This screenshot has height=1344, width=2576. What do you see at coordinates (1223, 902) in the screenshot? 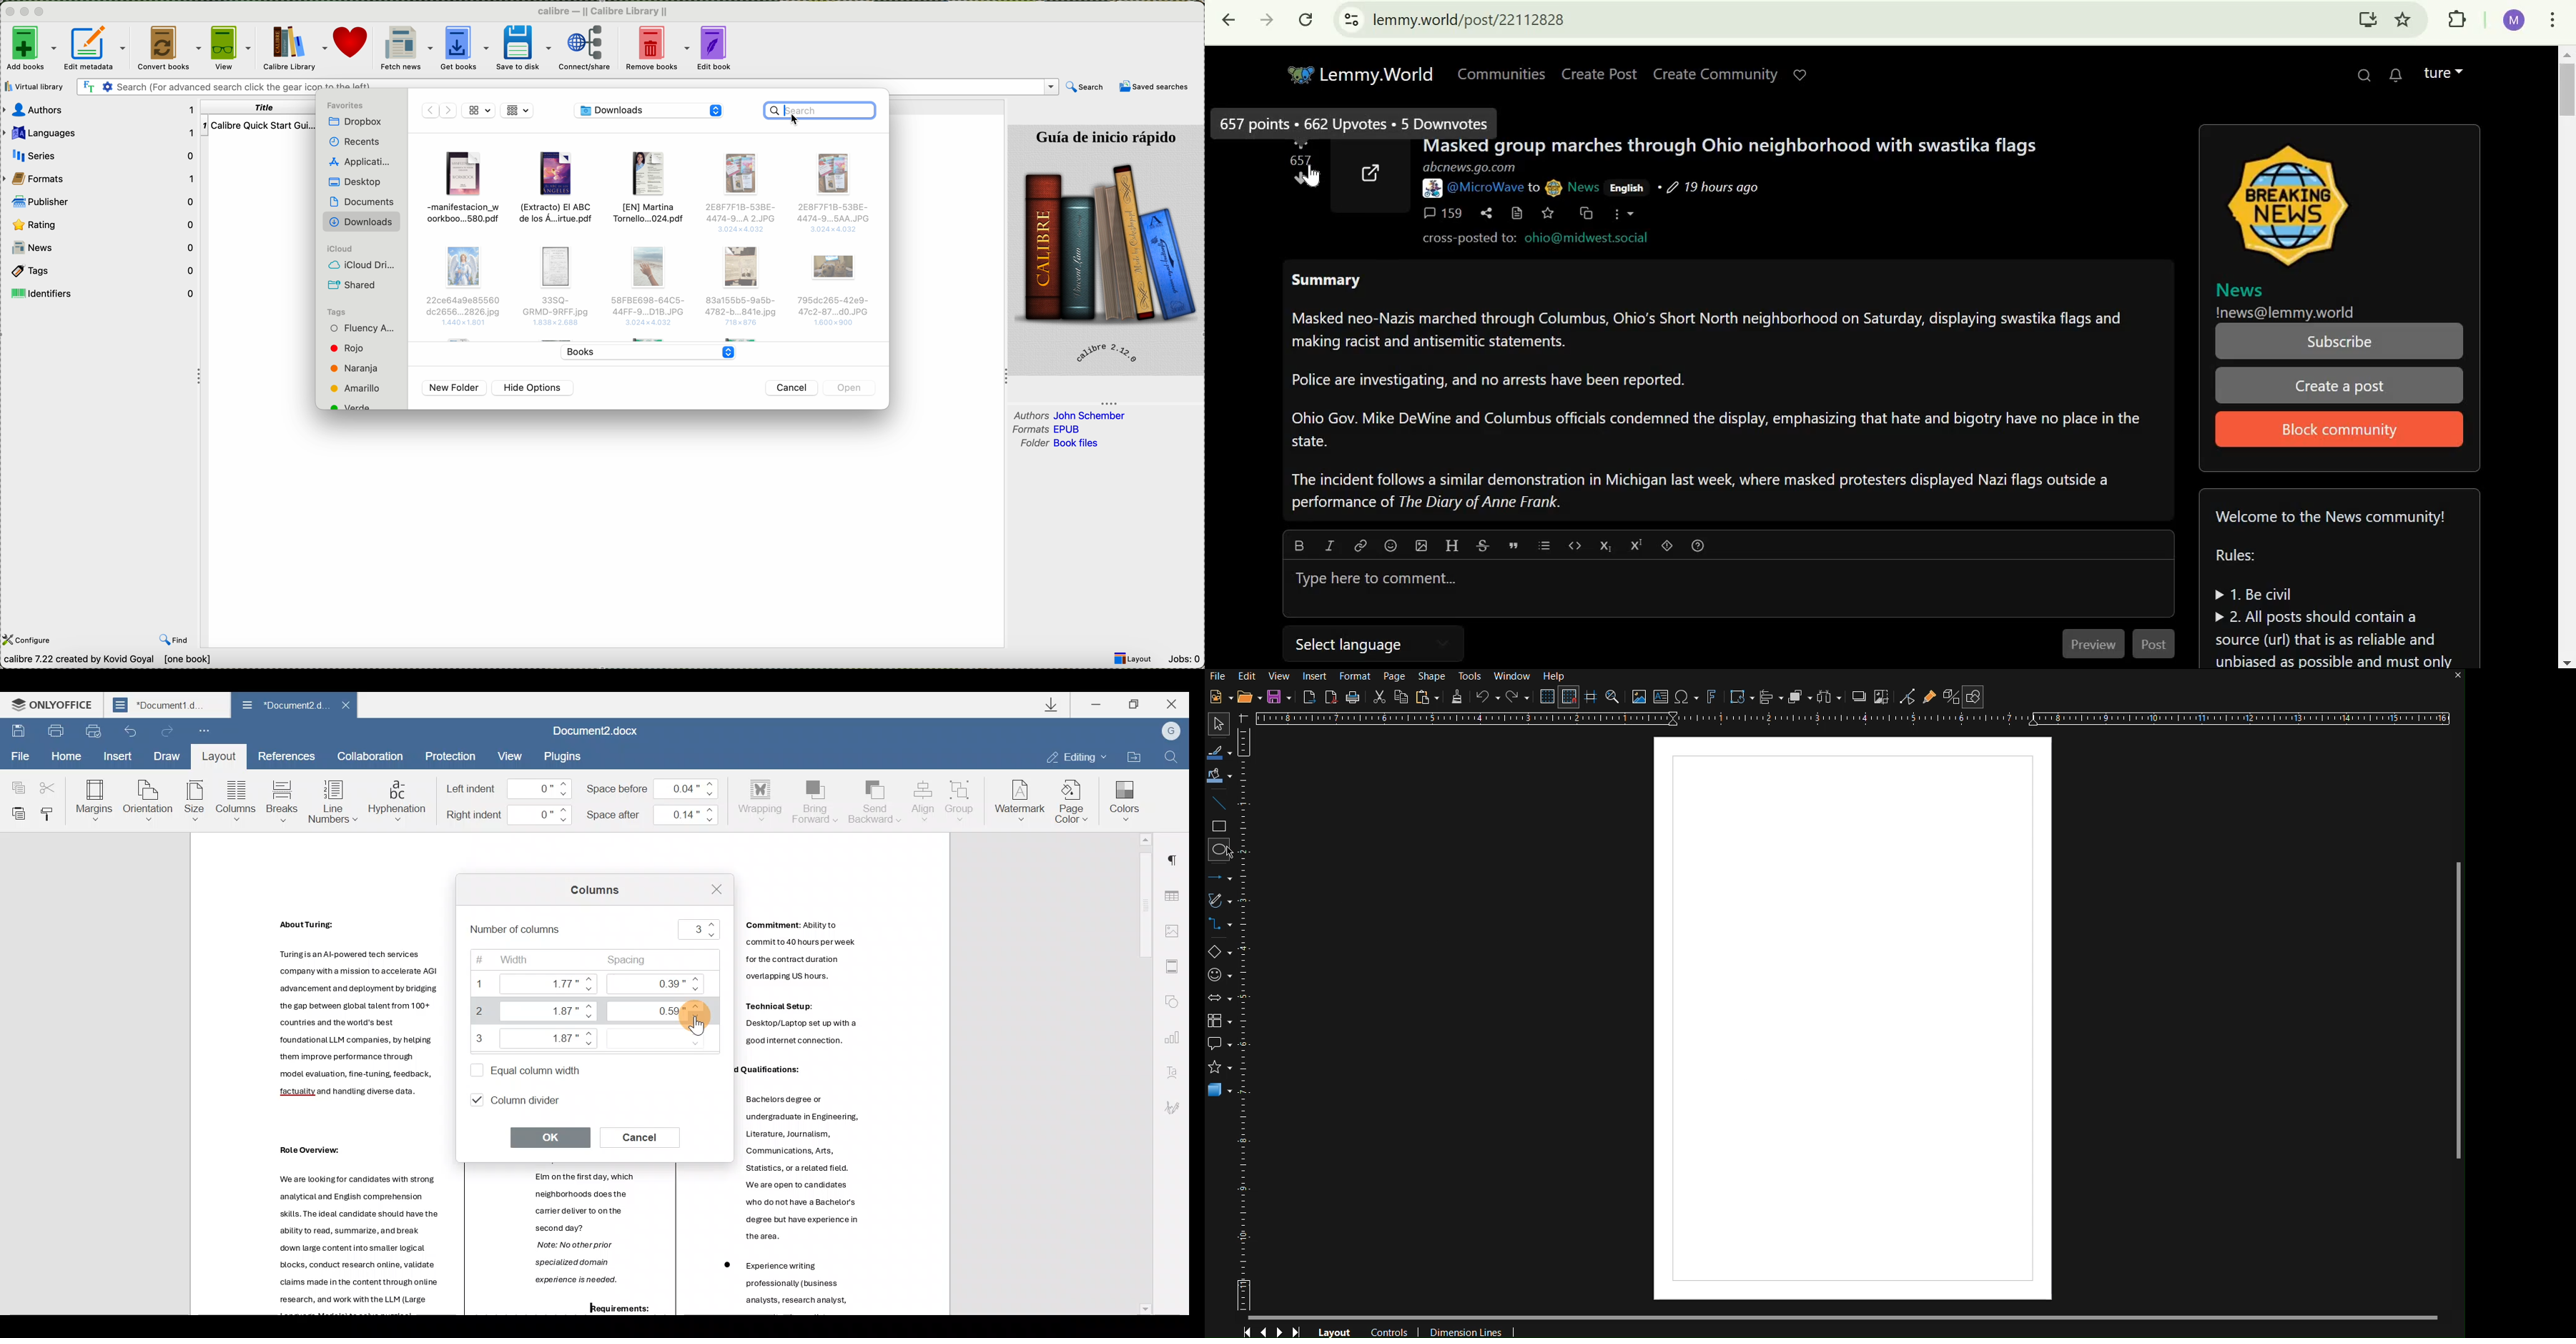
I see `Curves and Polygons` at bounding box center [1223, 902].